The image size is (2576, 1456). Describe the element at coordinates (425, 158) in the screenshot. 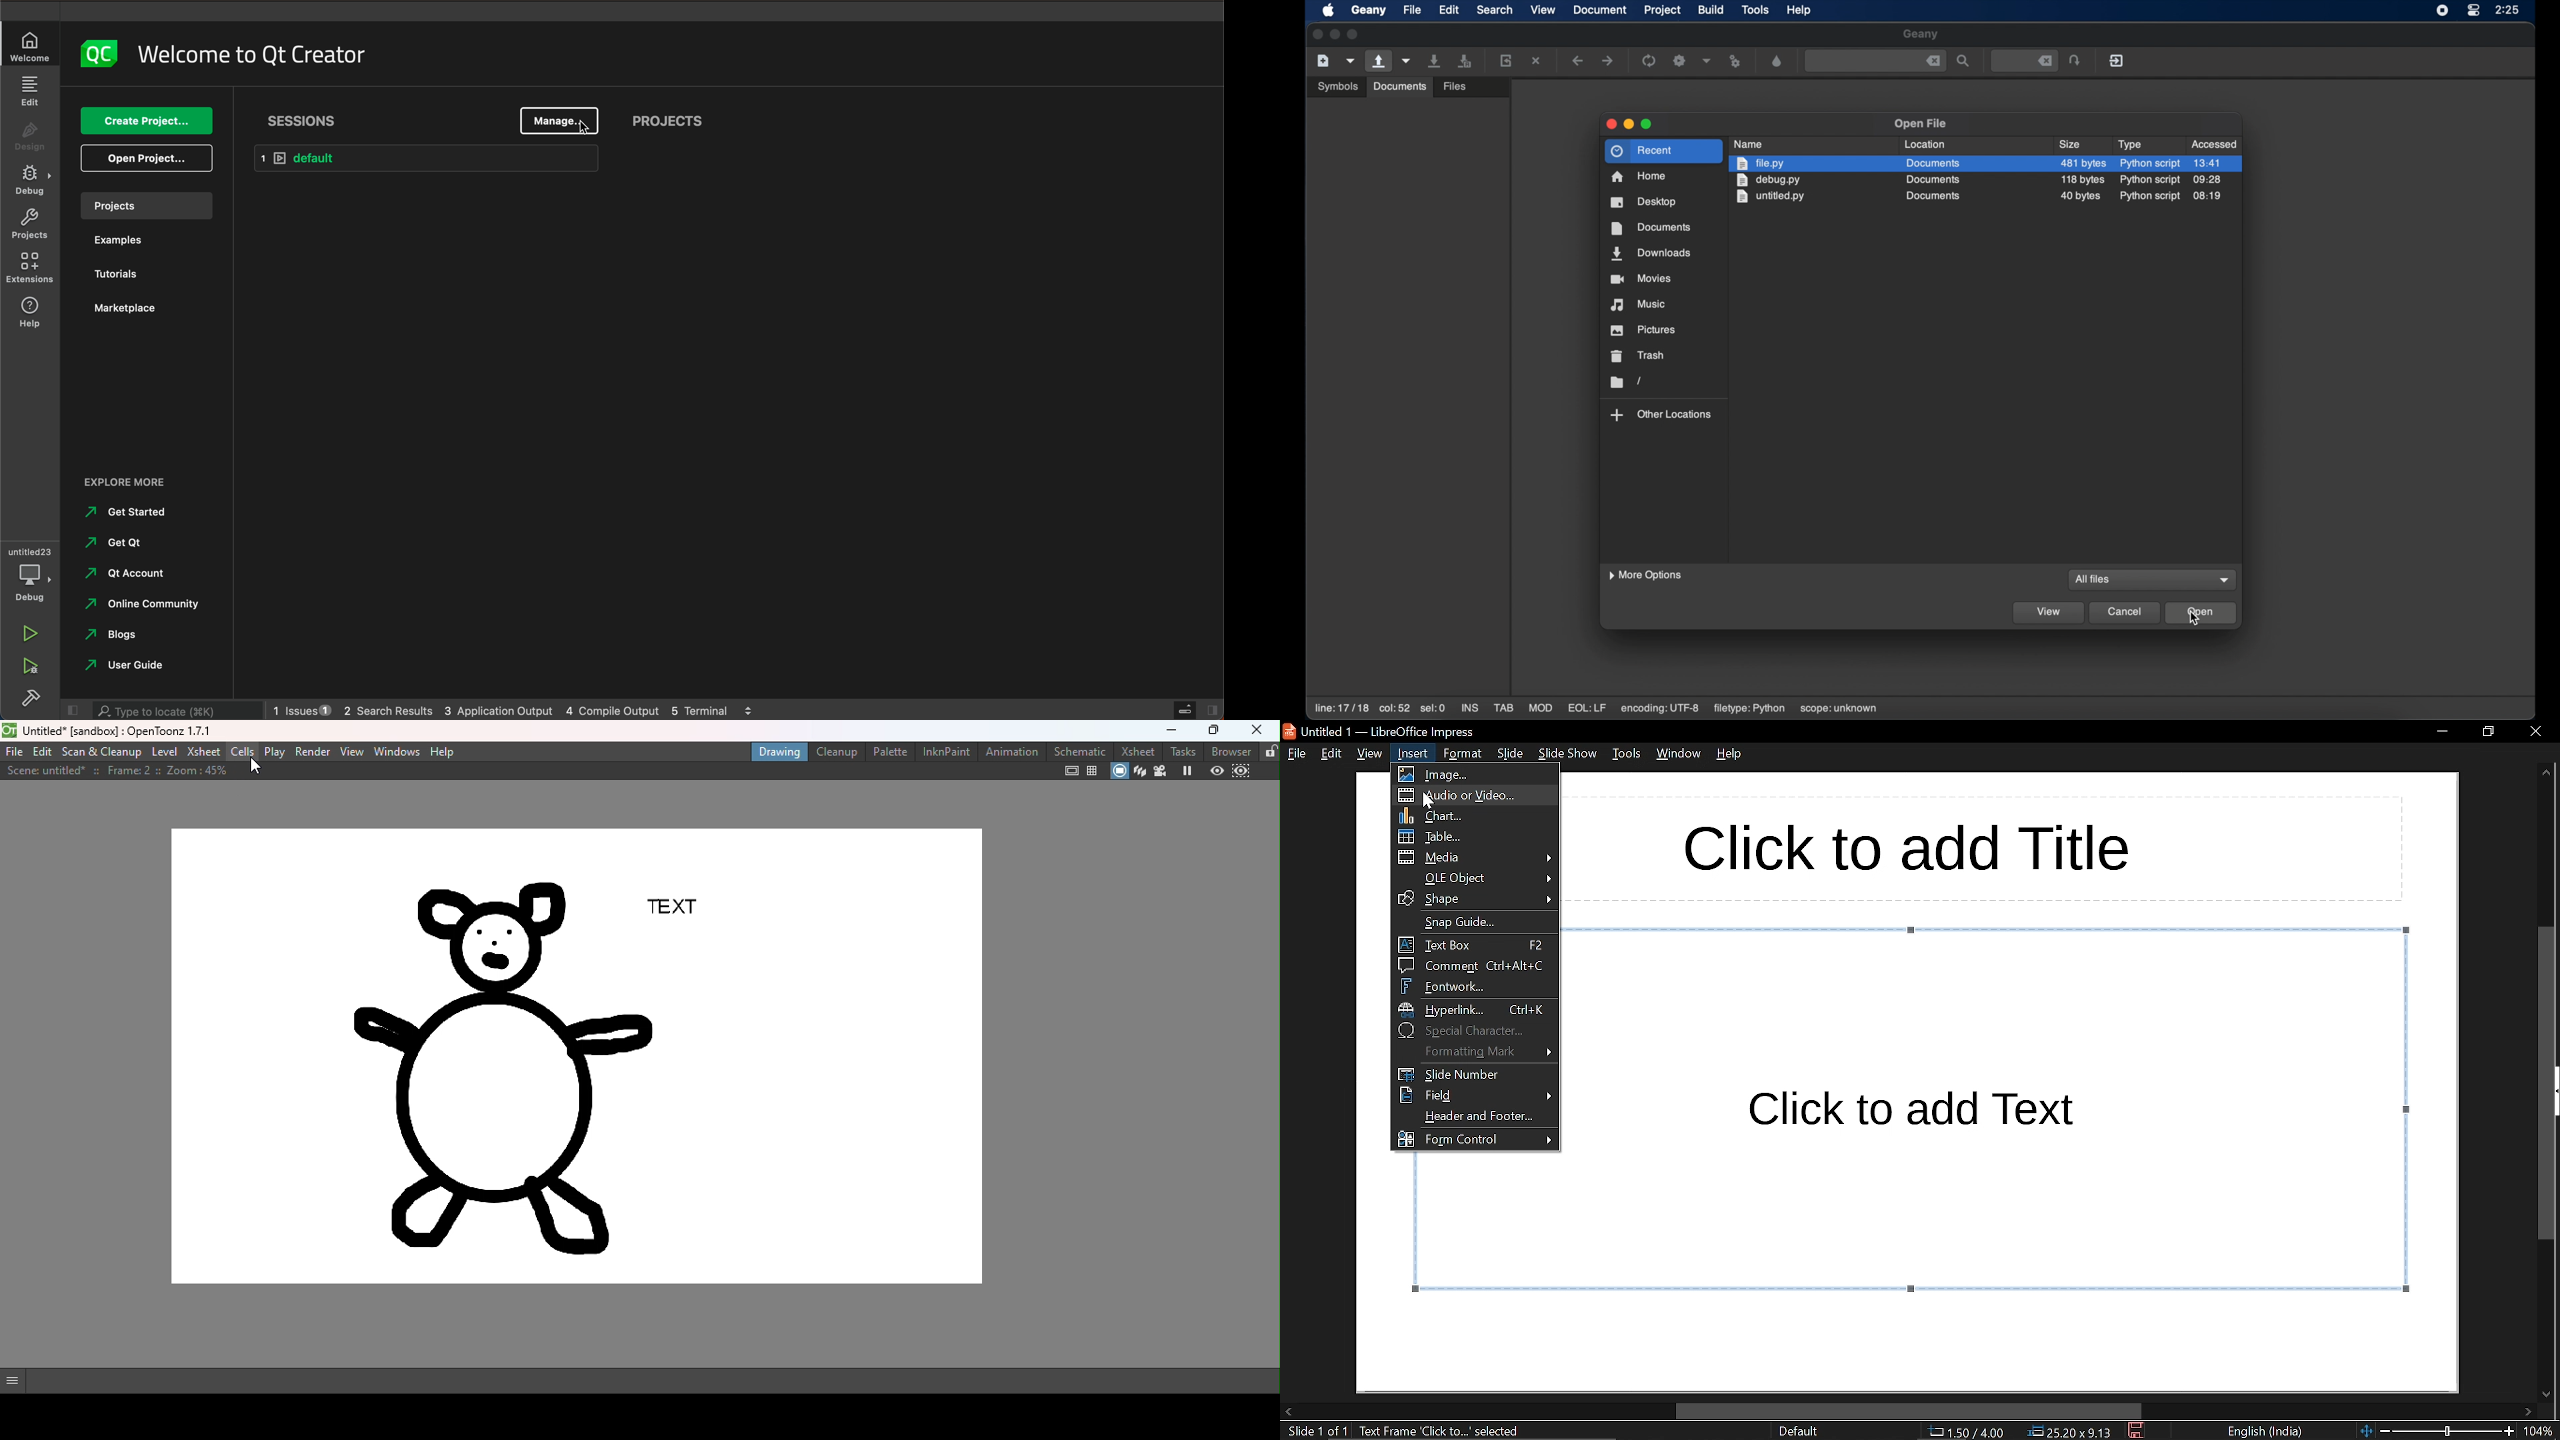

I see `default` at that location.